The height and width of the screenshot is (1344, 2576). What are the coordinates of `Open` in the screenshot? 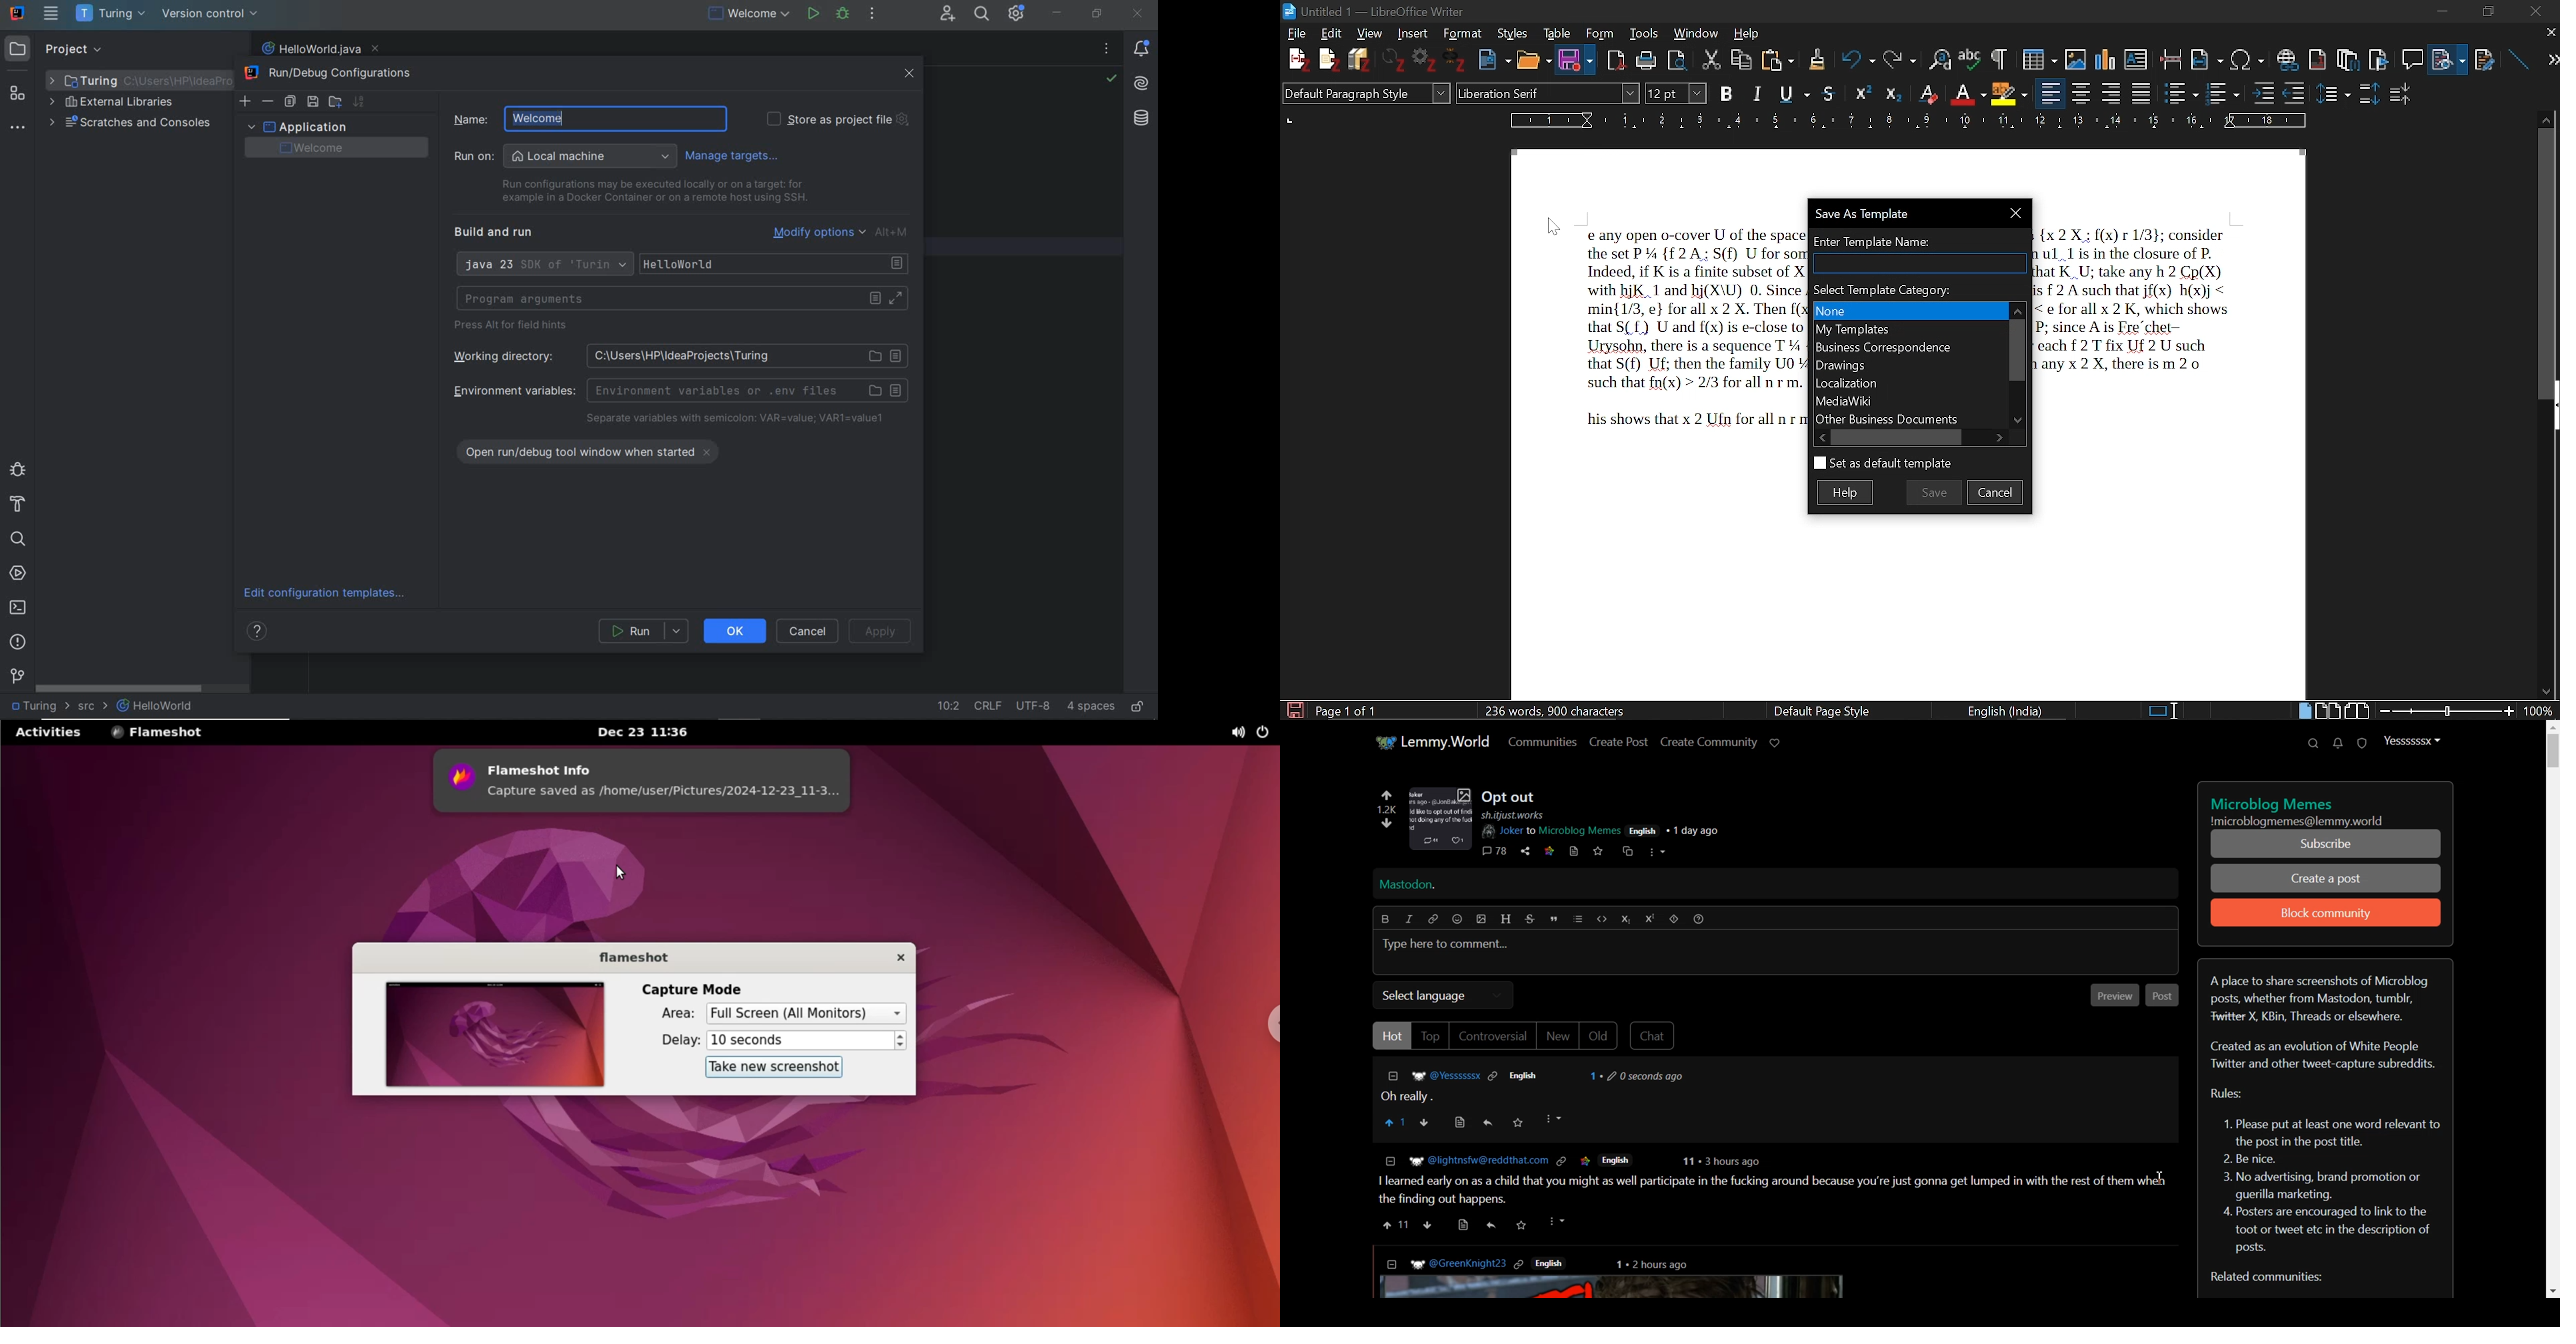 It's located at (1531, 60).